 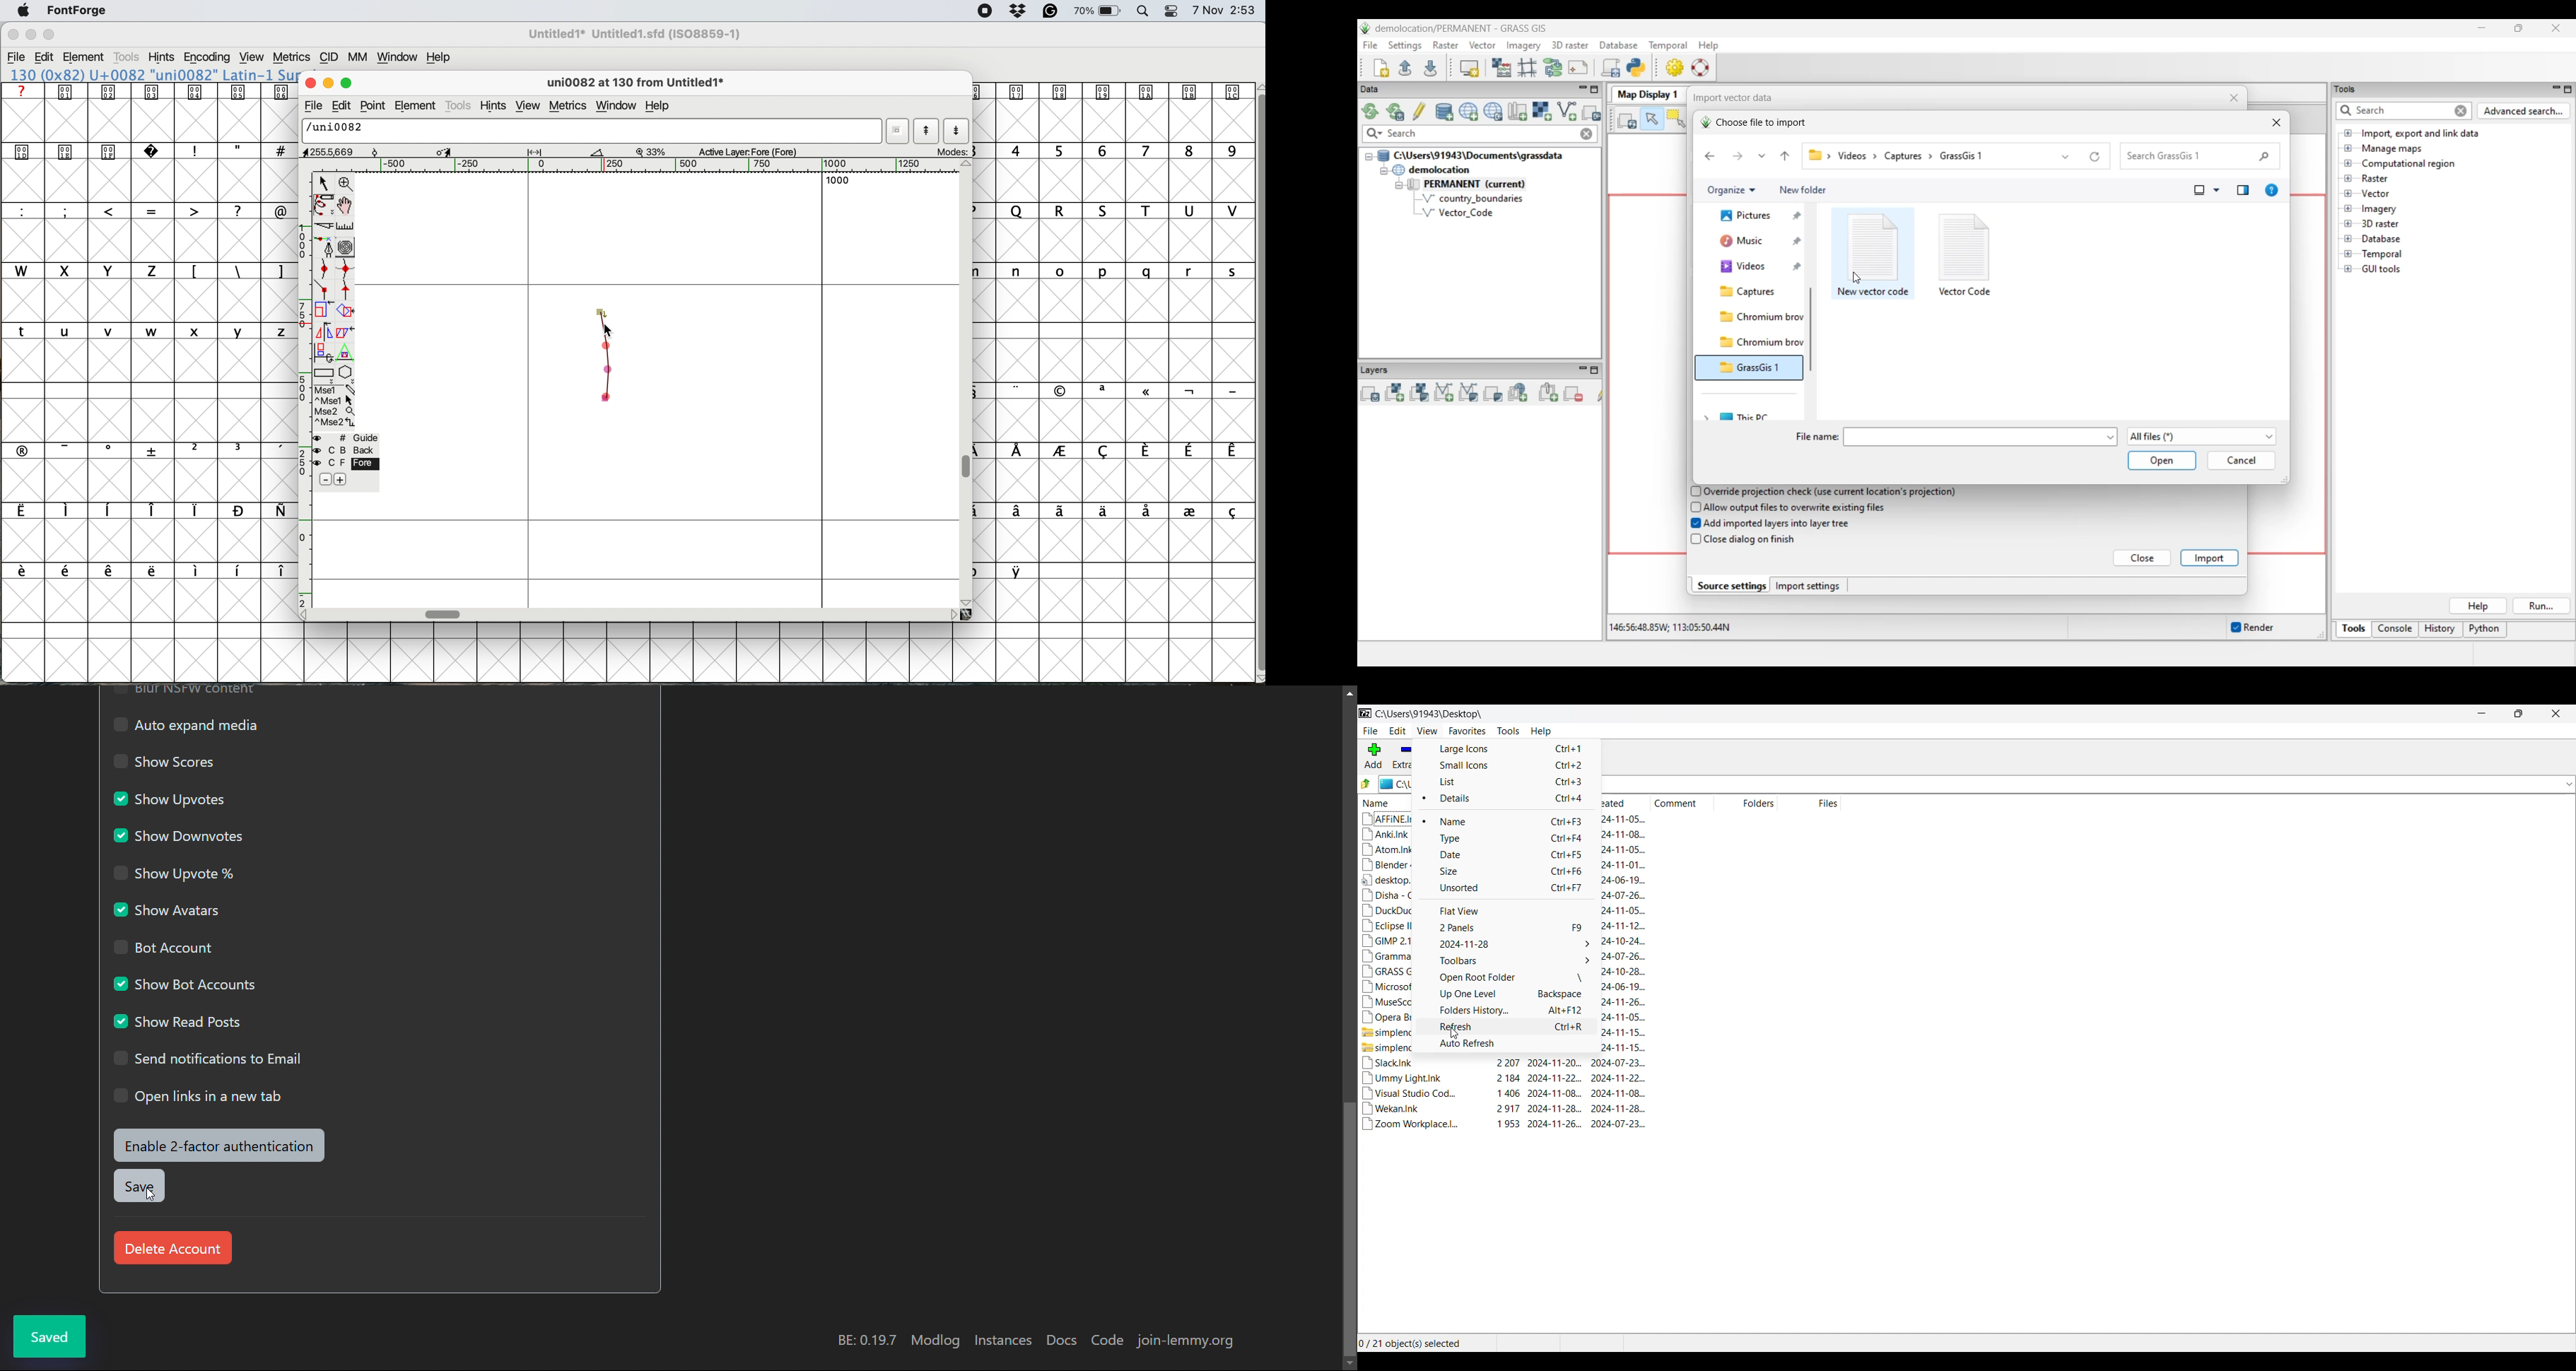 I want to click on Cursor, so click(x=1452, y=1030).